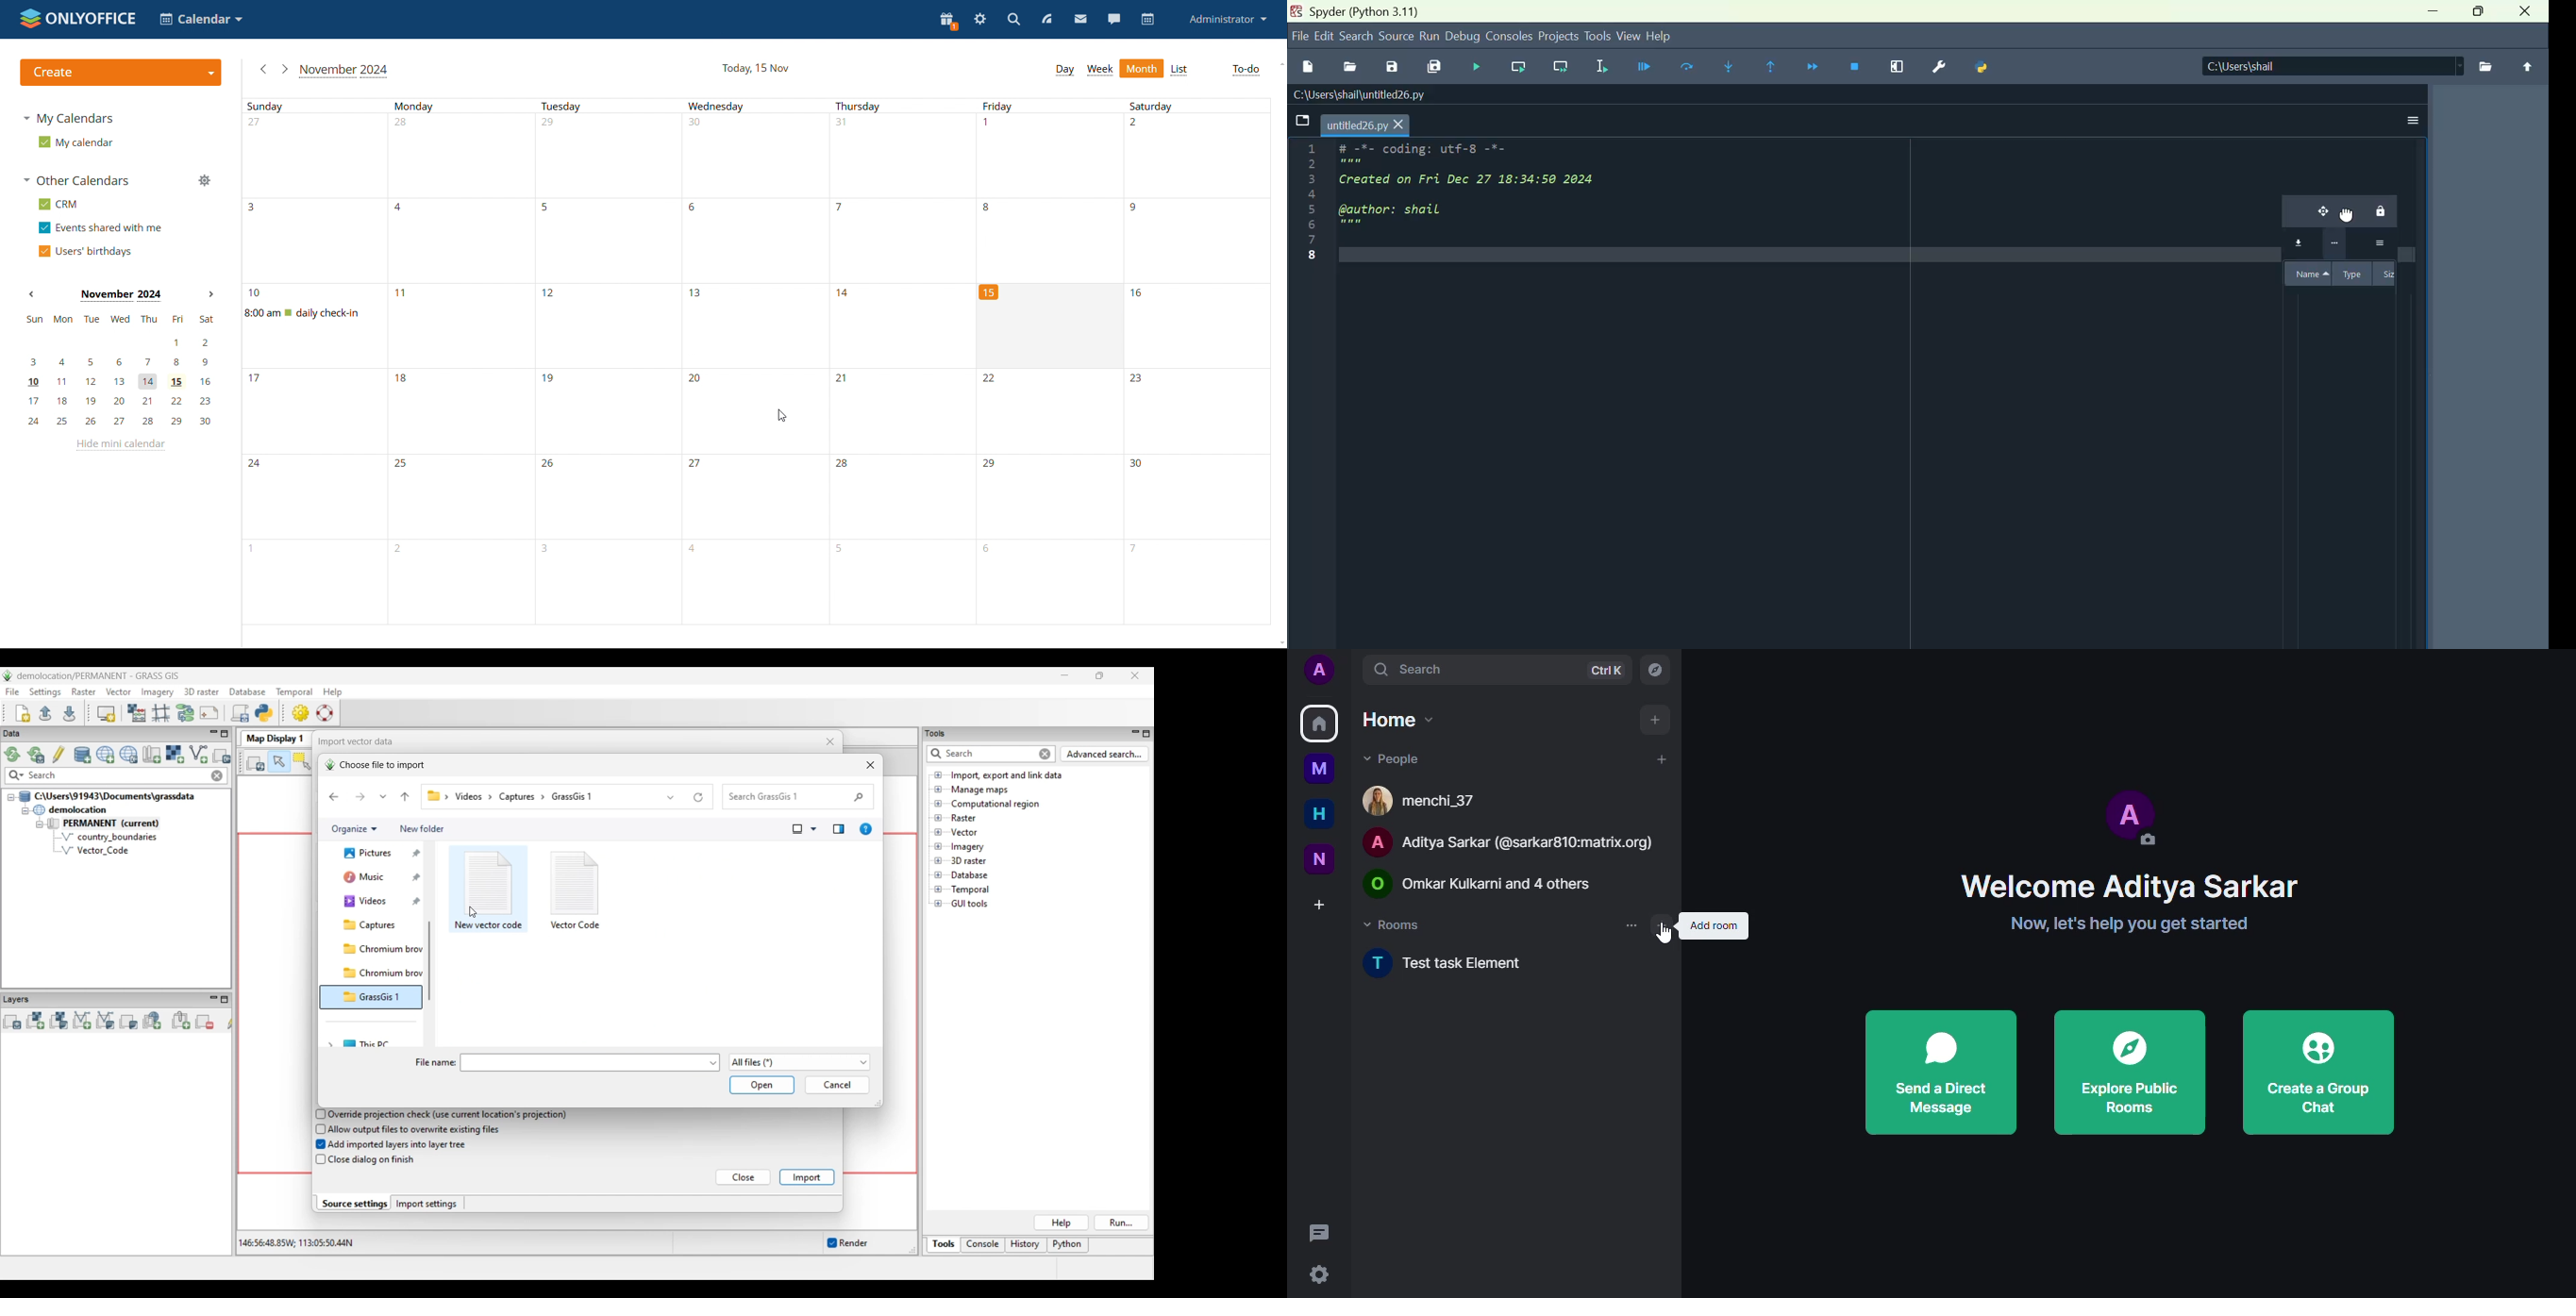  I want to click on other calendars, so click(79, 182).